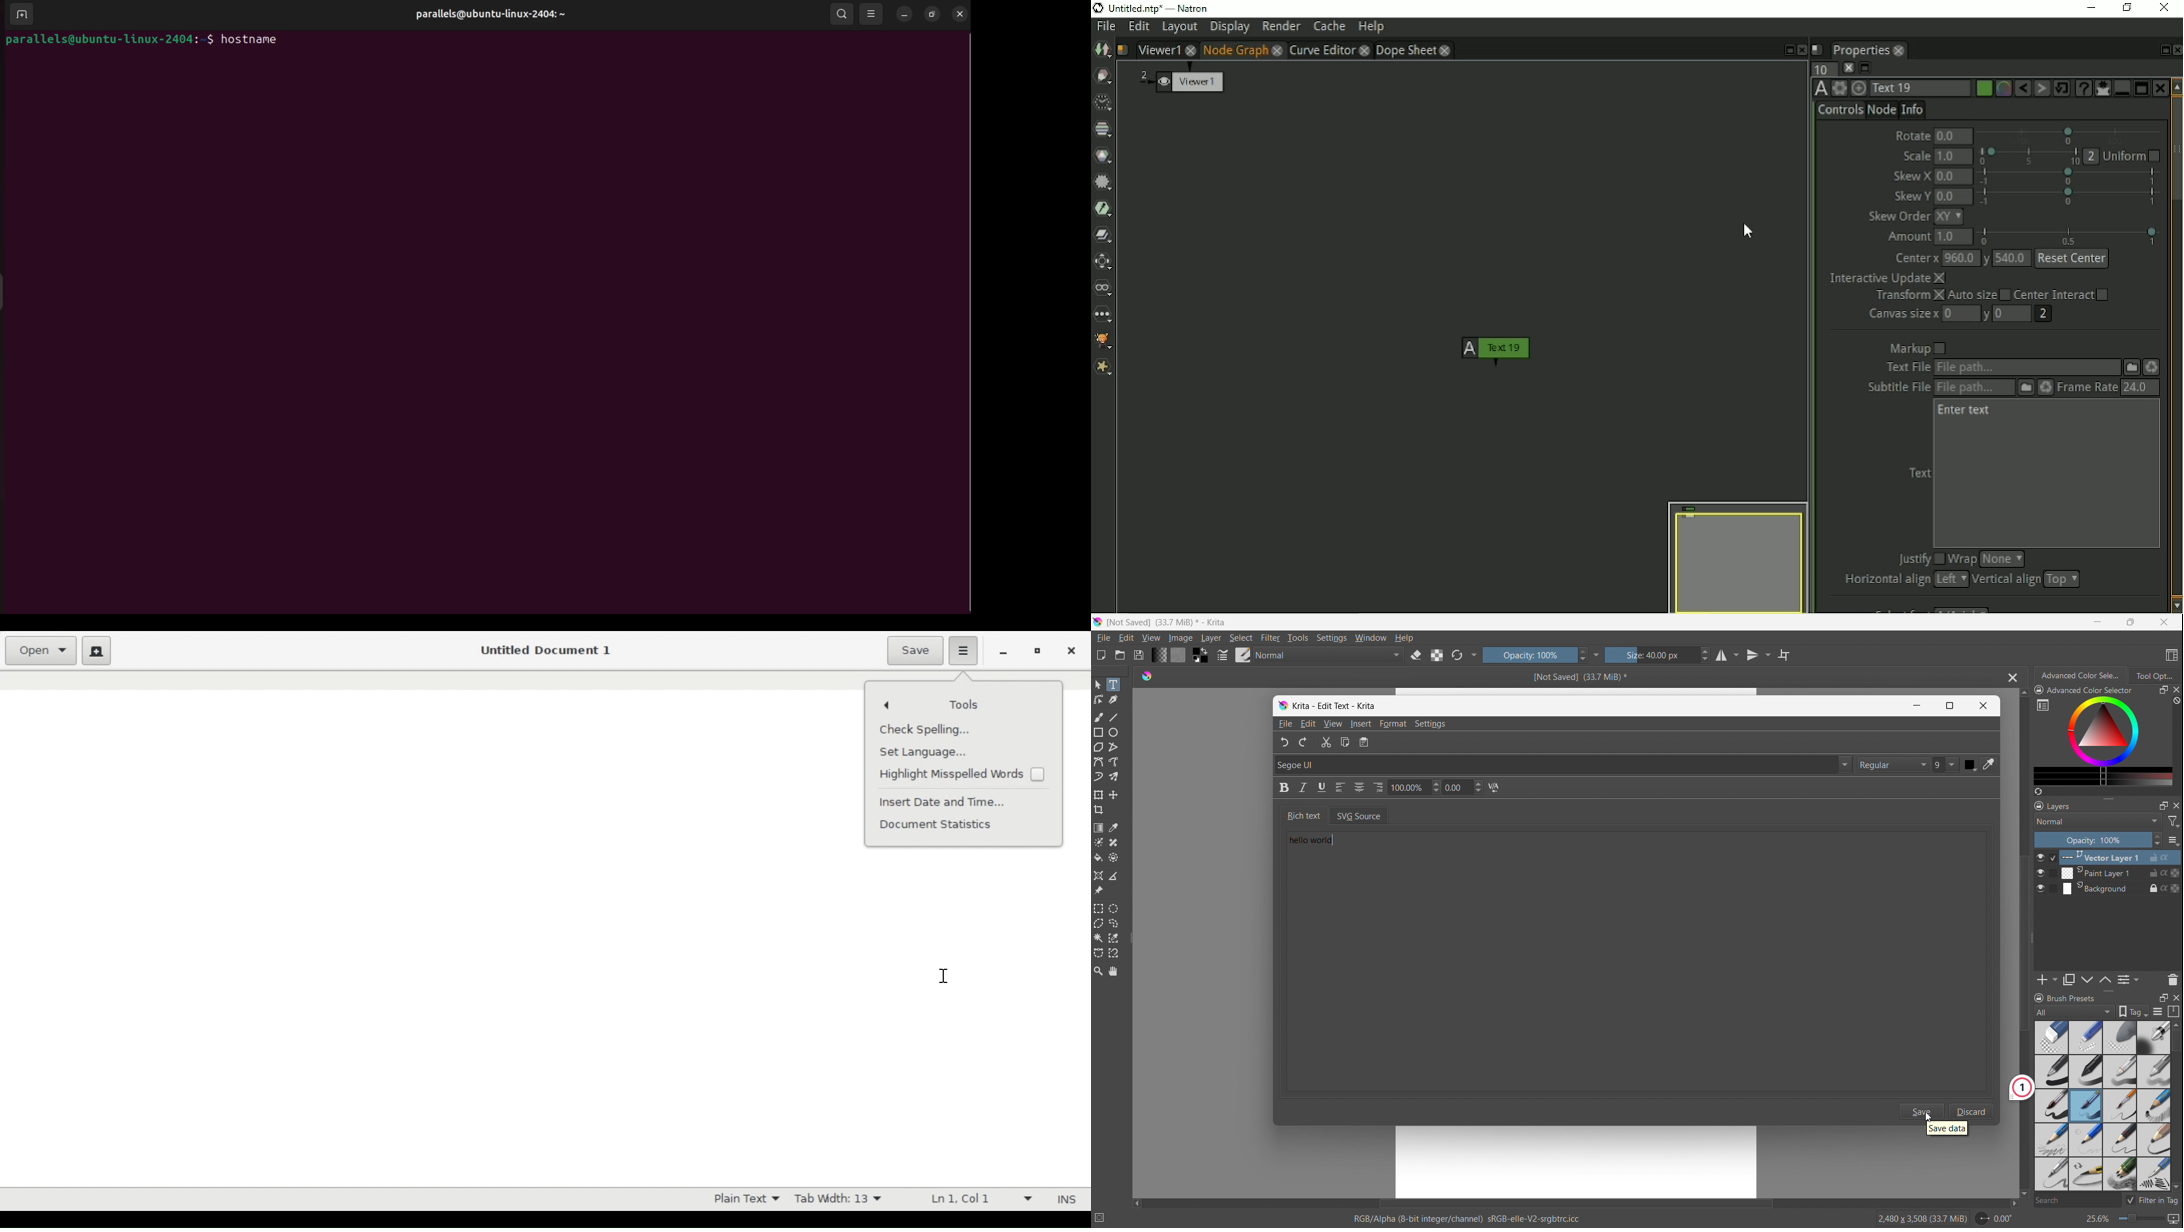  What do you see at coordinates (1395, 724) in the screenshot?
I see `Format` at bounding box center [1395, 724].